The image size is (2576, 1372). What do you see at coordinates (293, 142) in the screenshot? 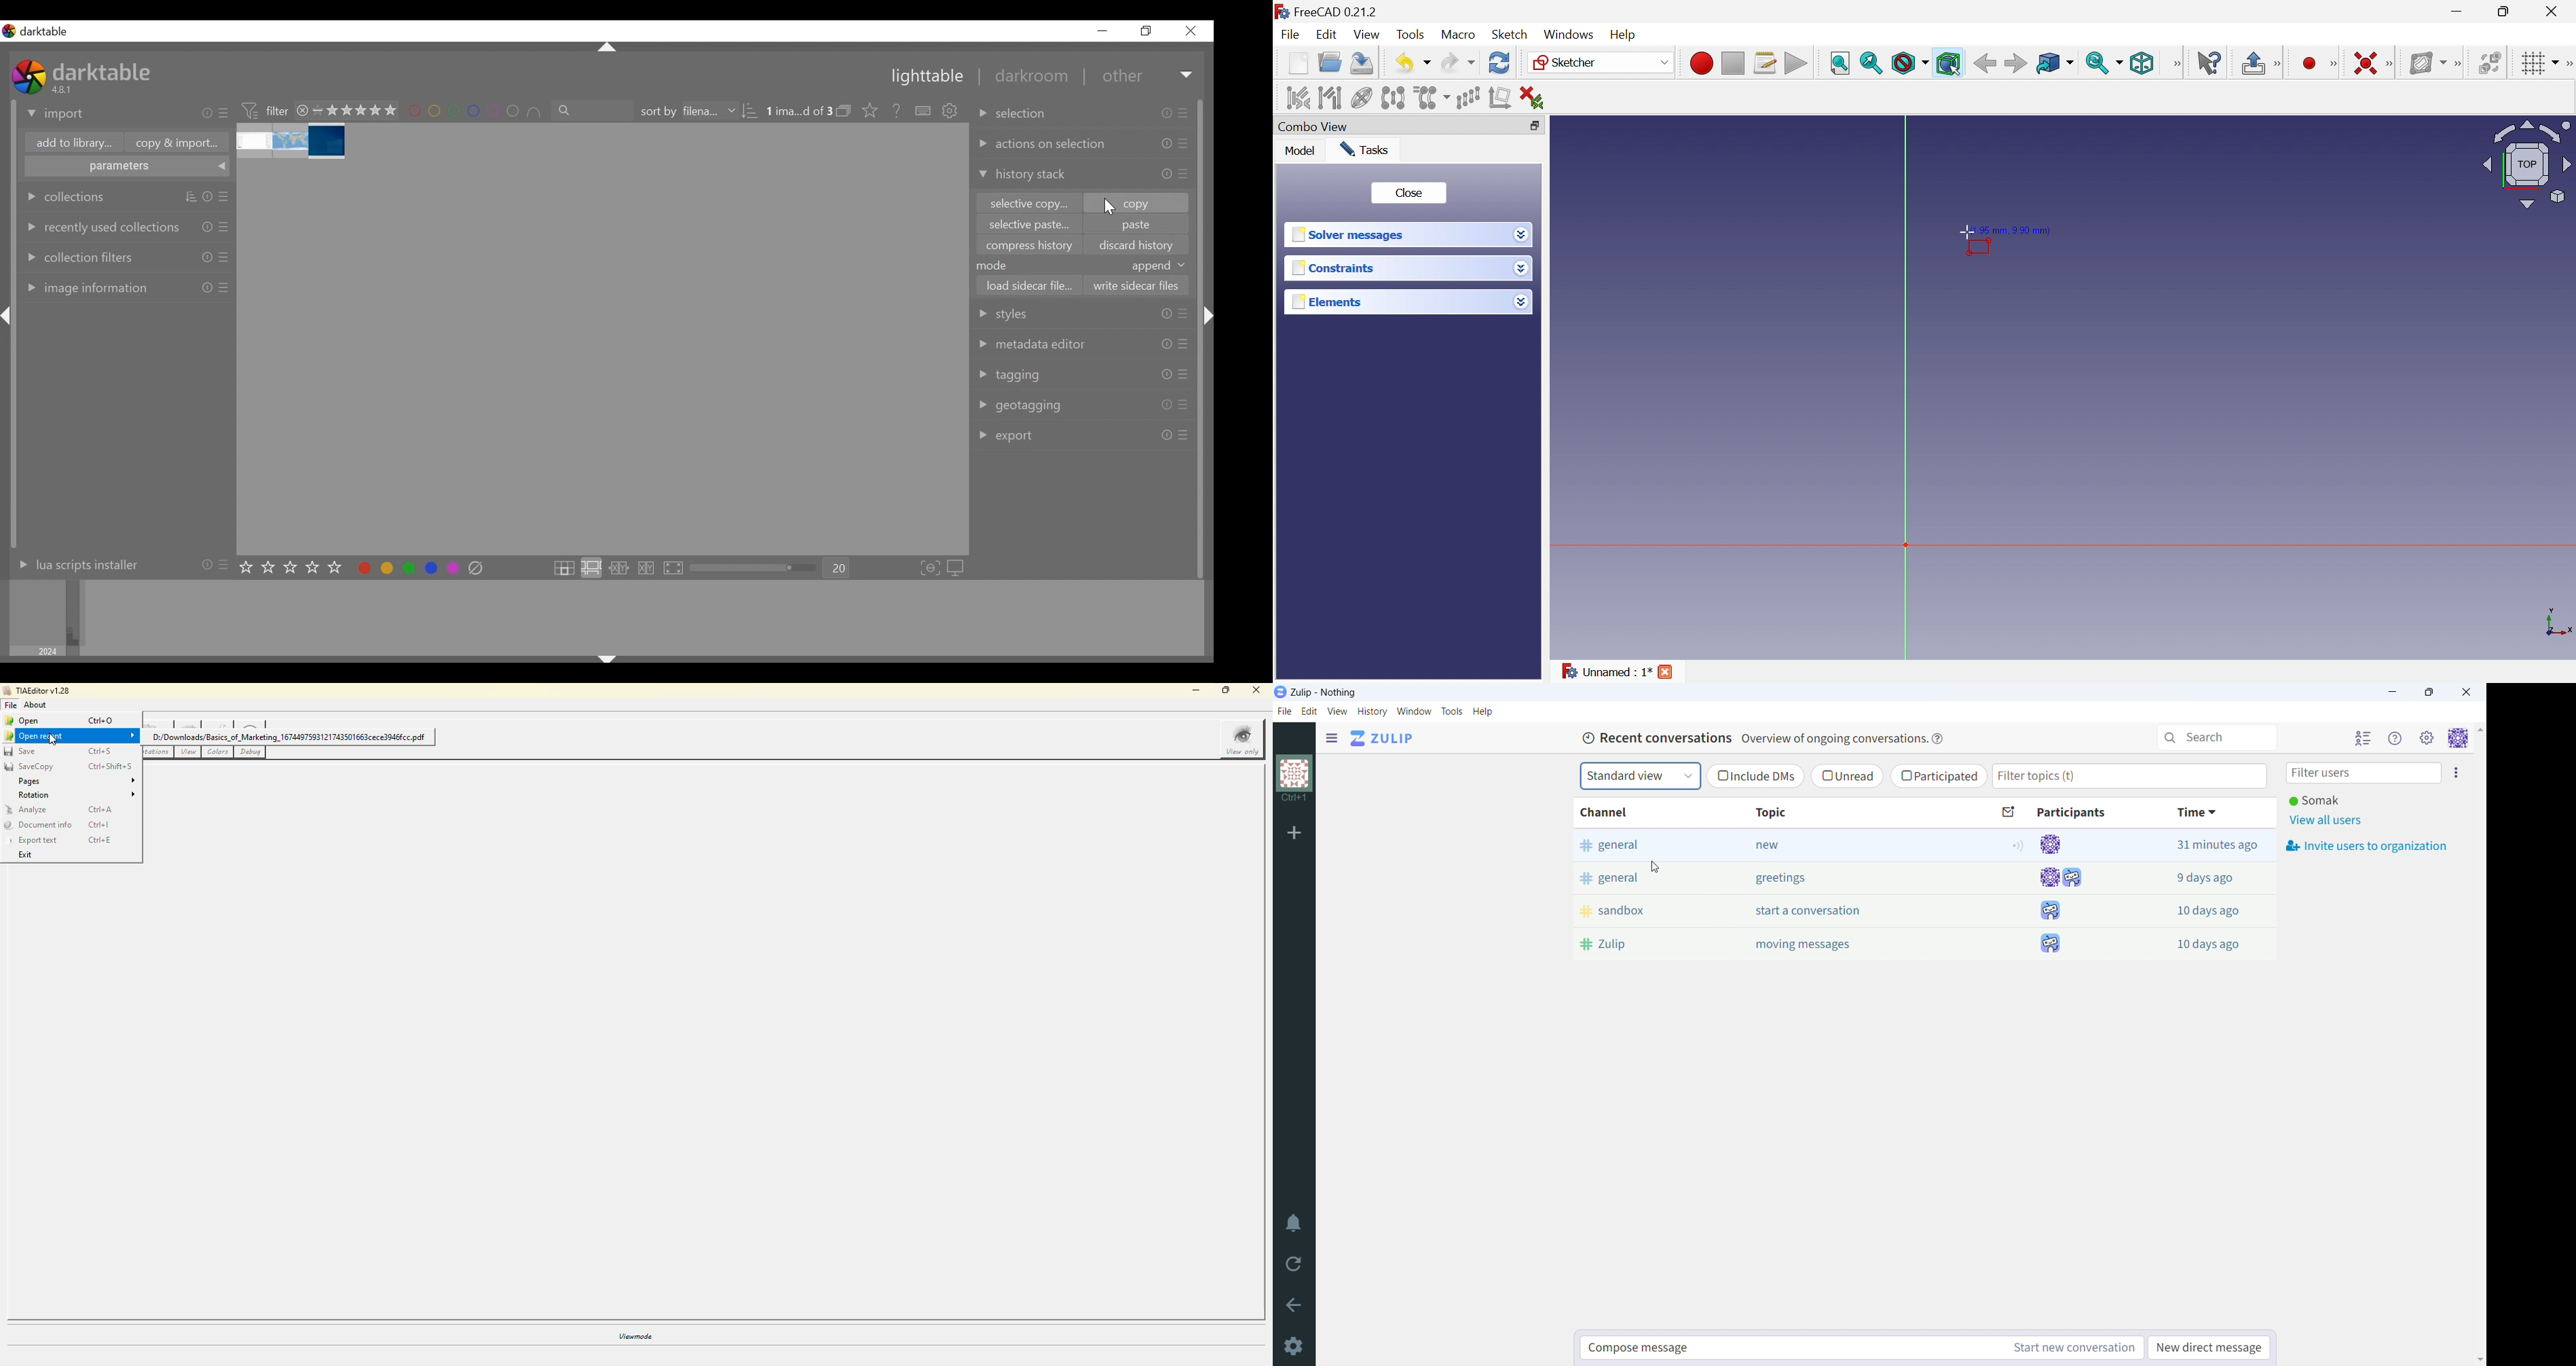
I see `image stack` at bounding box center [293, 142].